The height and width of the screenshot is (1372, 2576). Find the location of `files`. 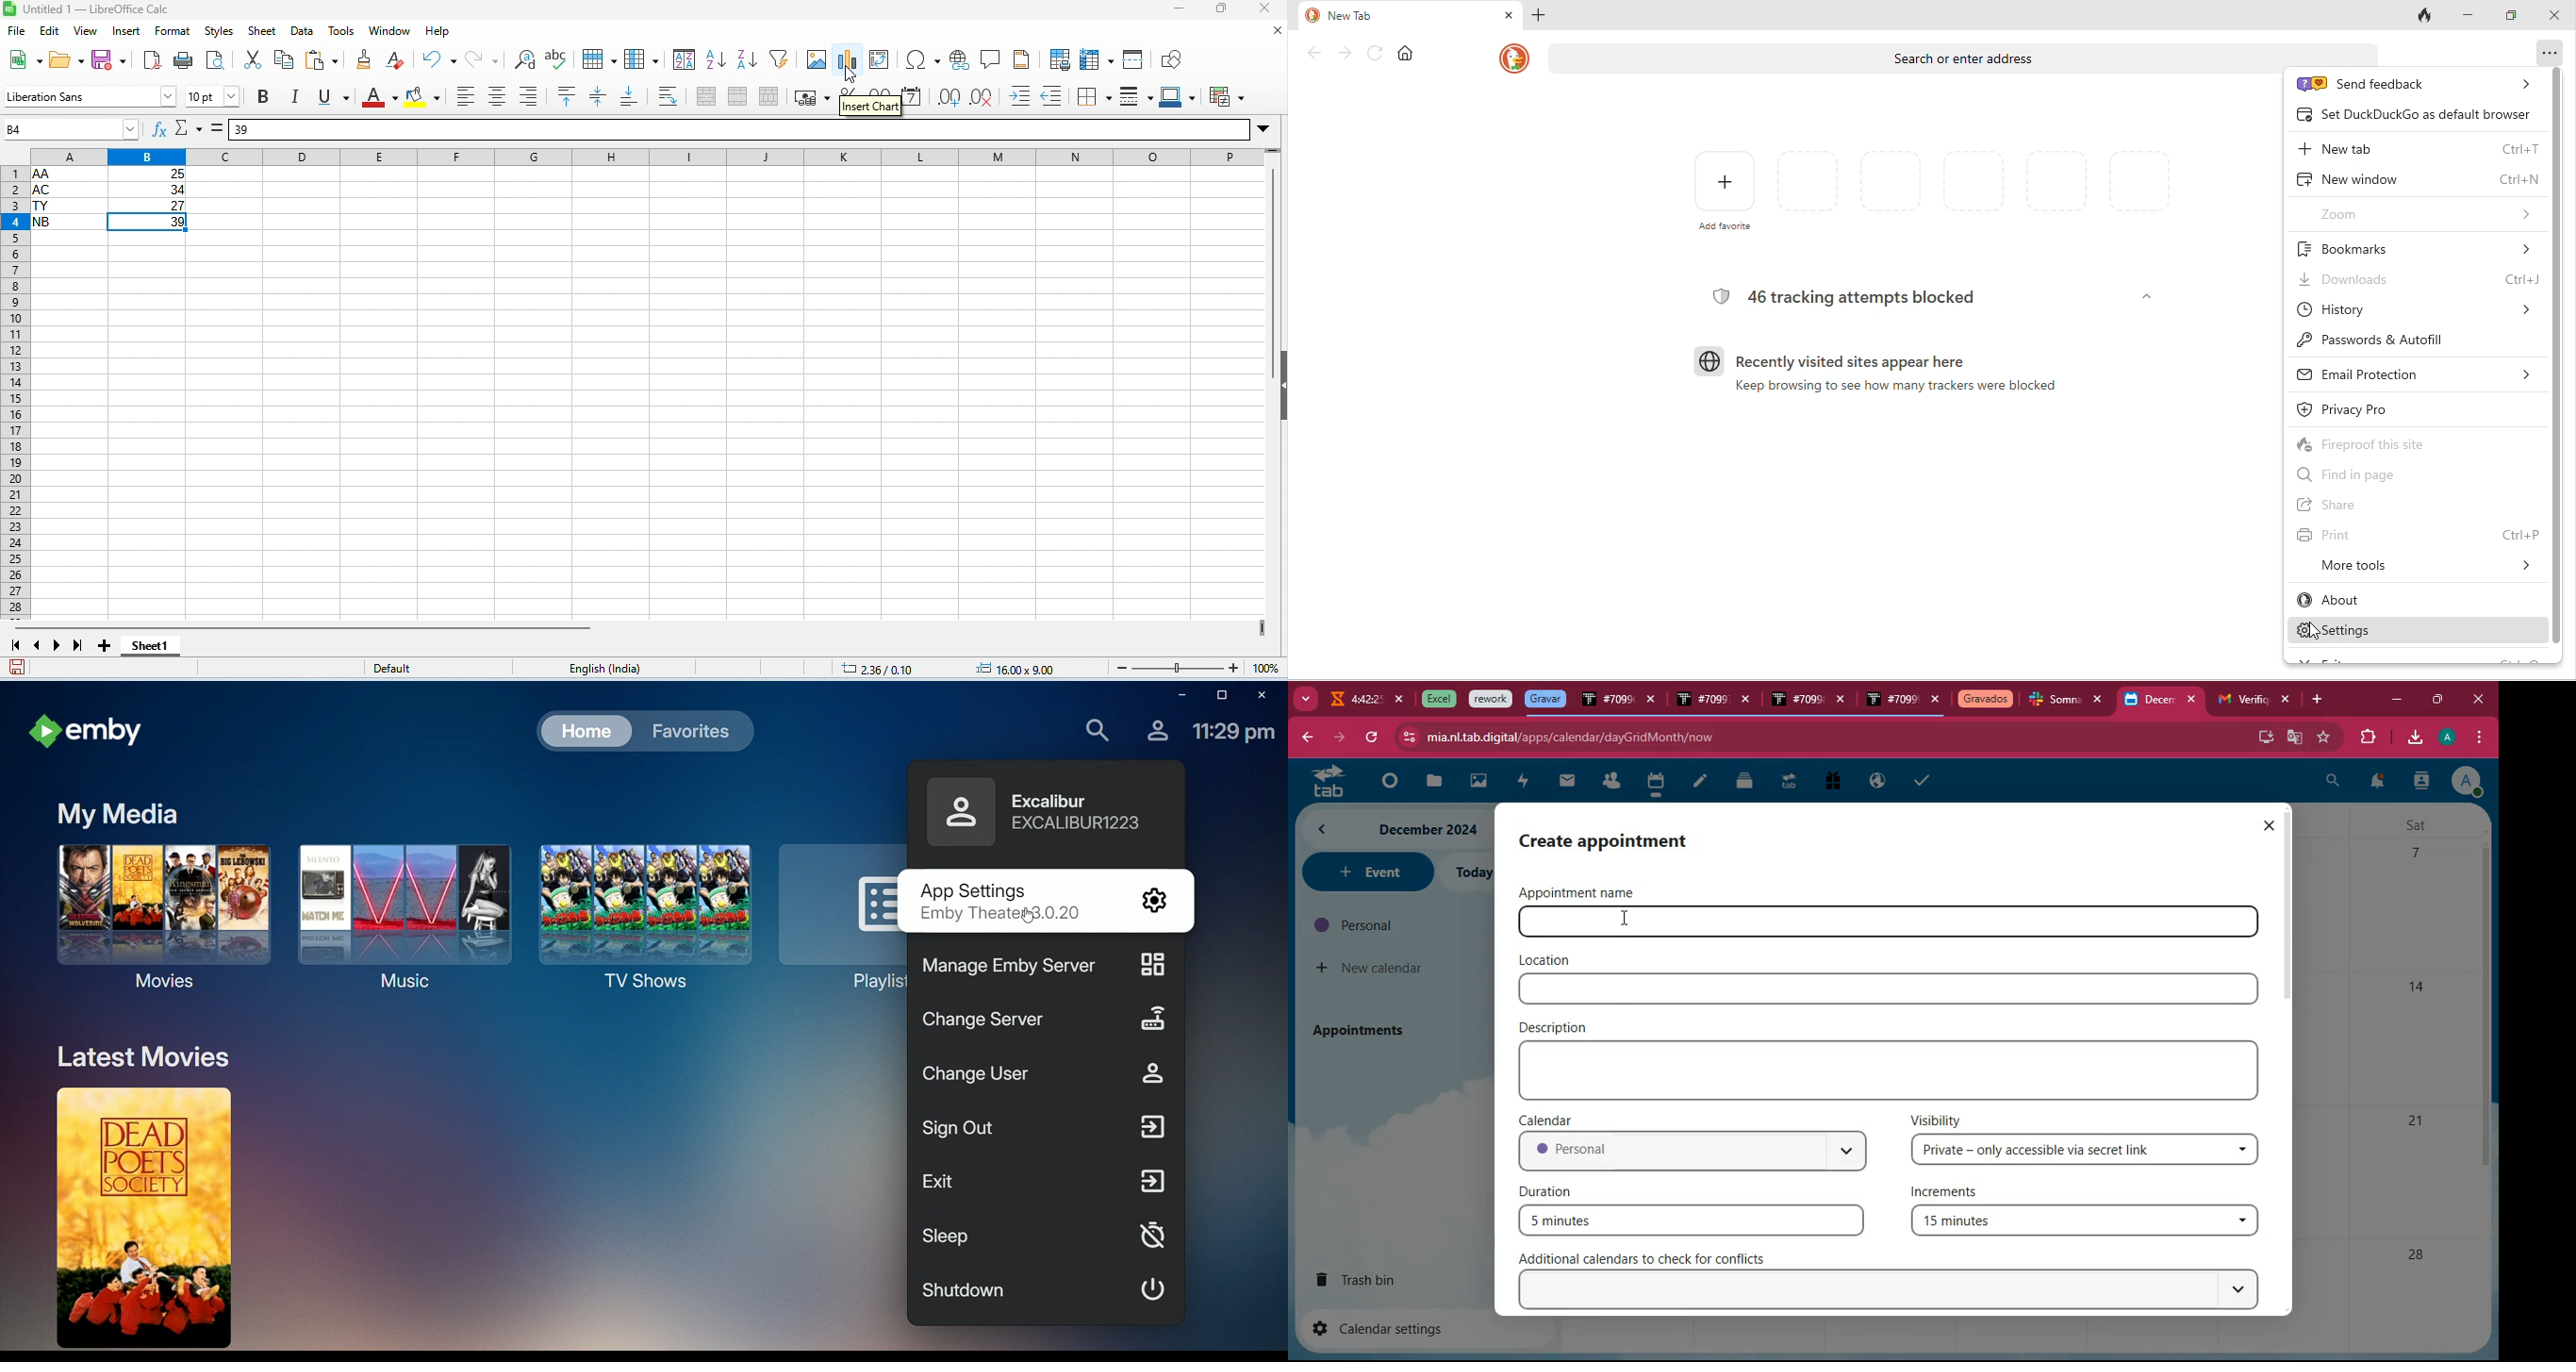

files is located at coordinates (1431, 782).